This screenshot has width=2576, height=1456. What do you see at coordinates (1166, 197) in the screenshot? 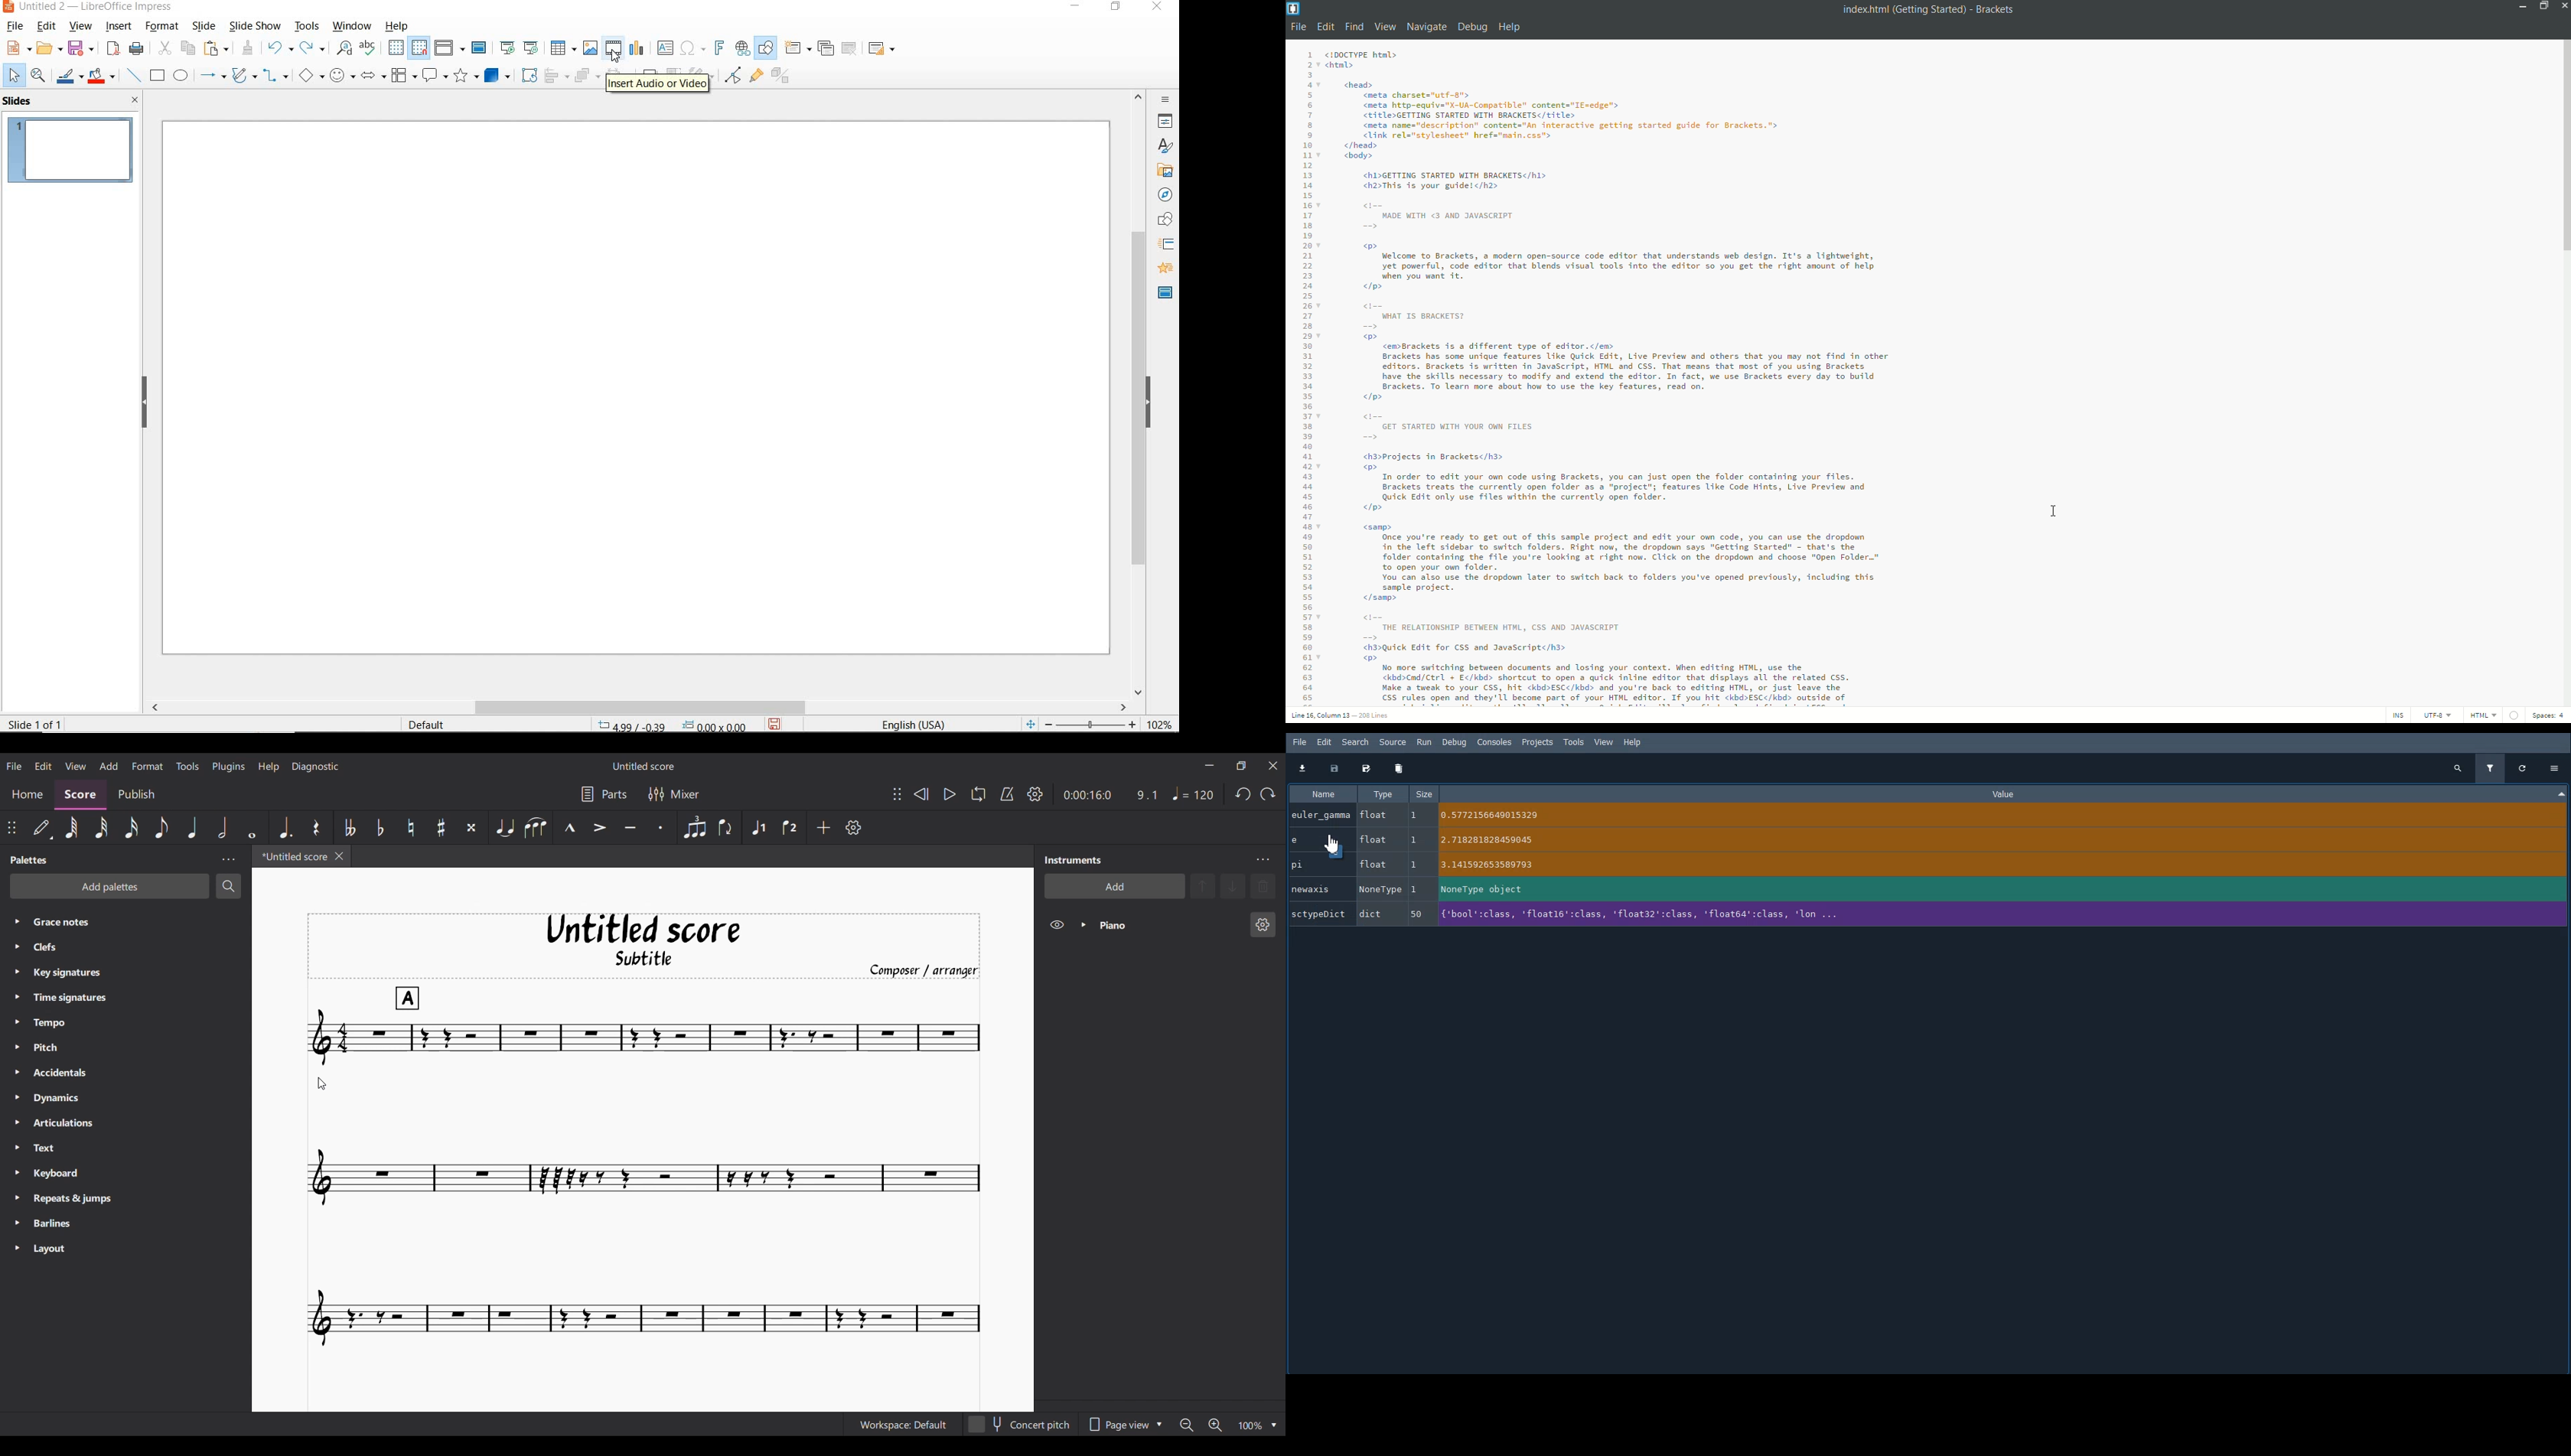
I see `NAVIGATOR` at bounding box center [1166, 197].